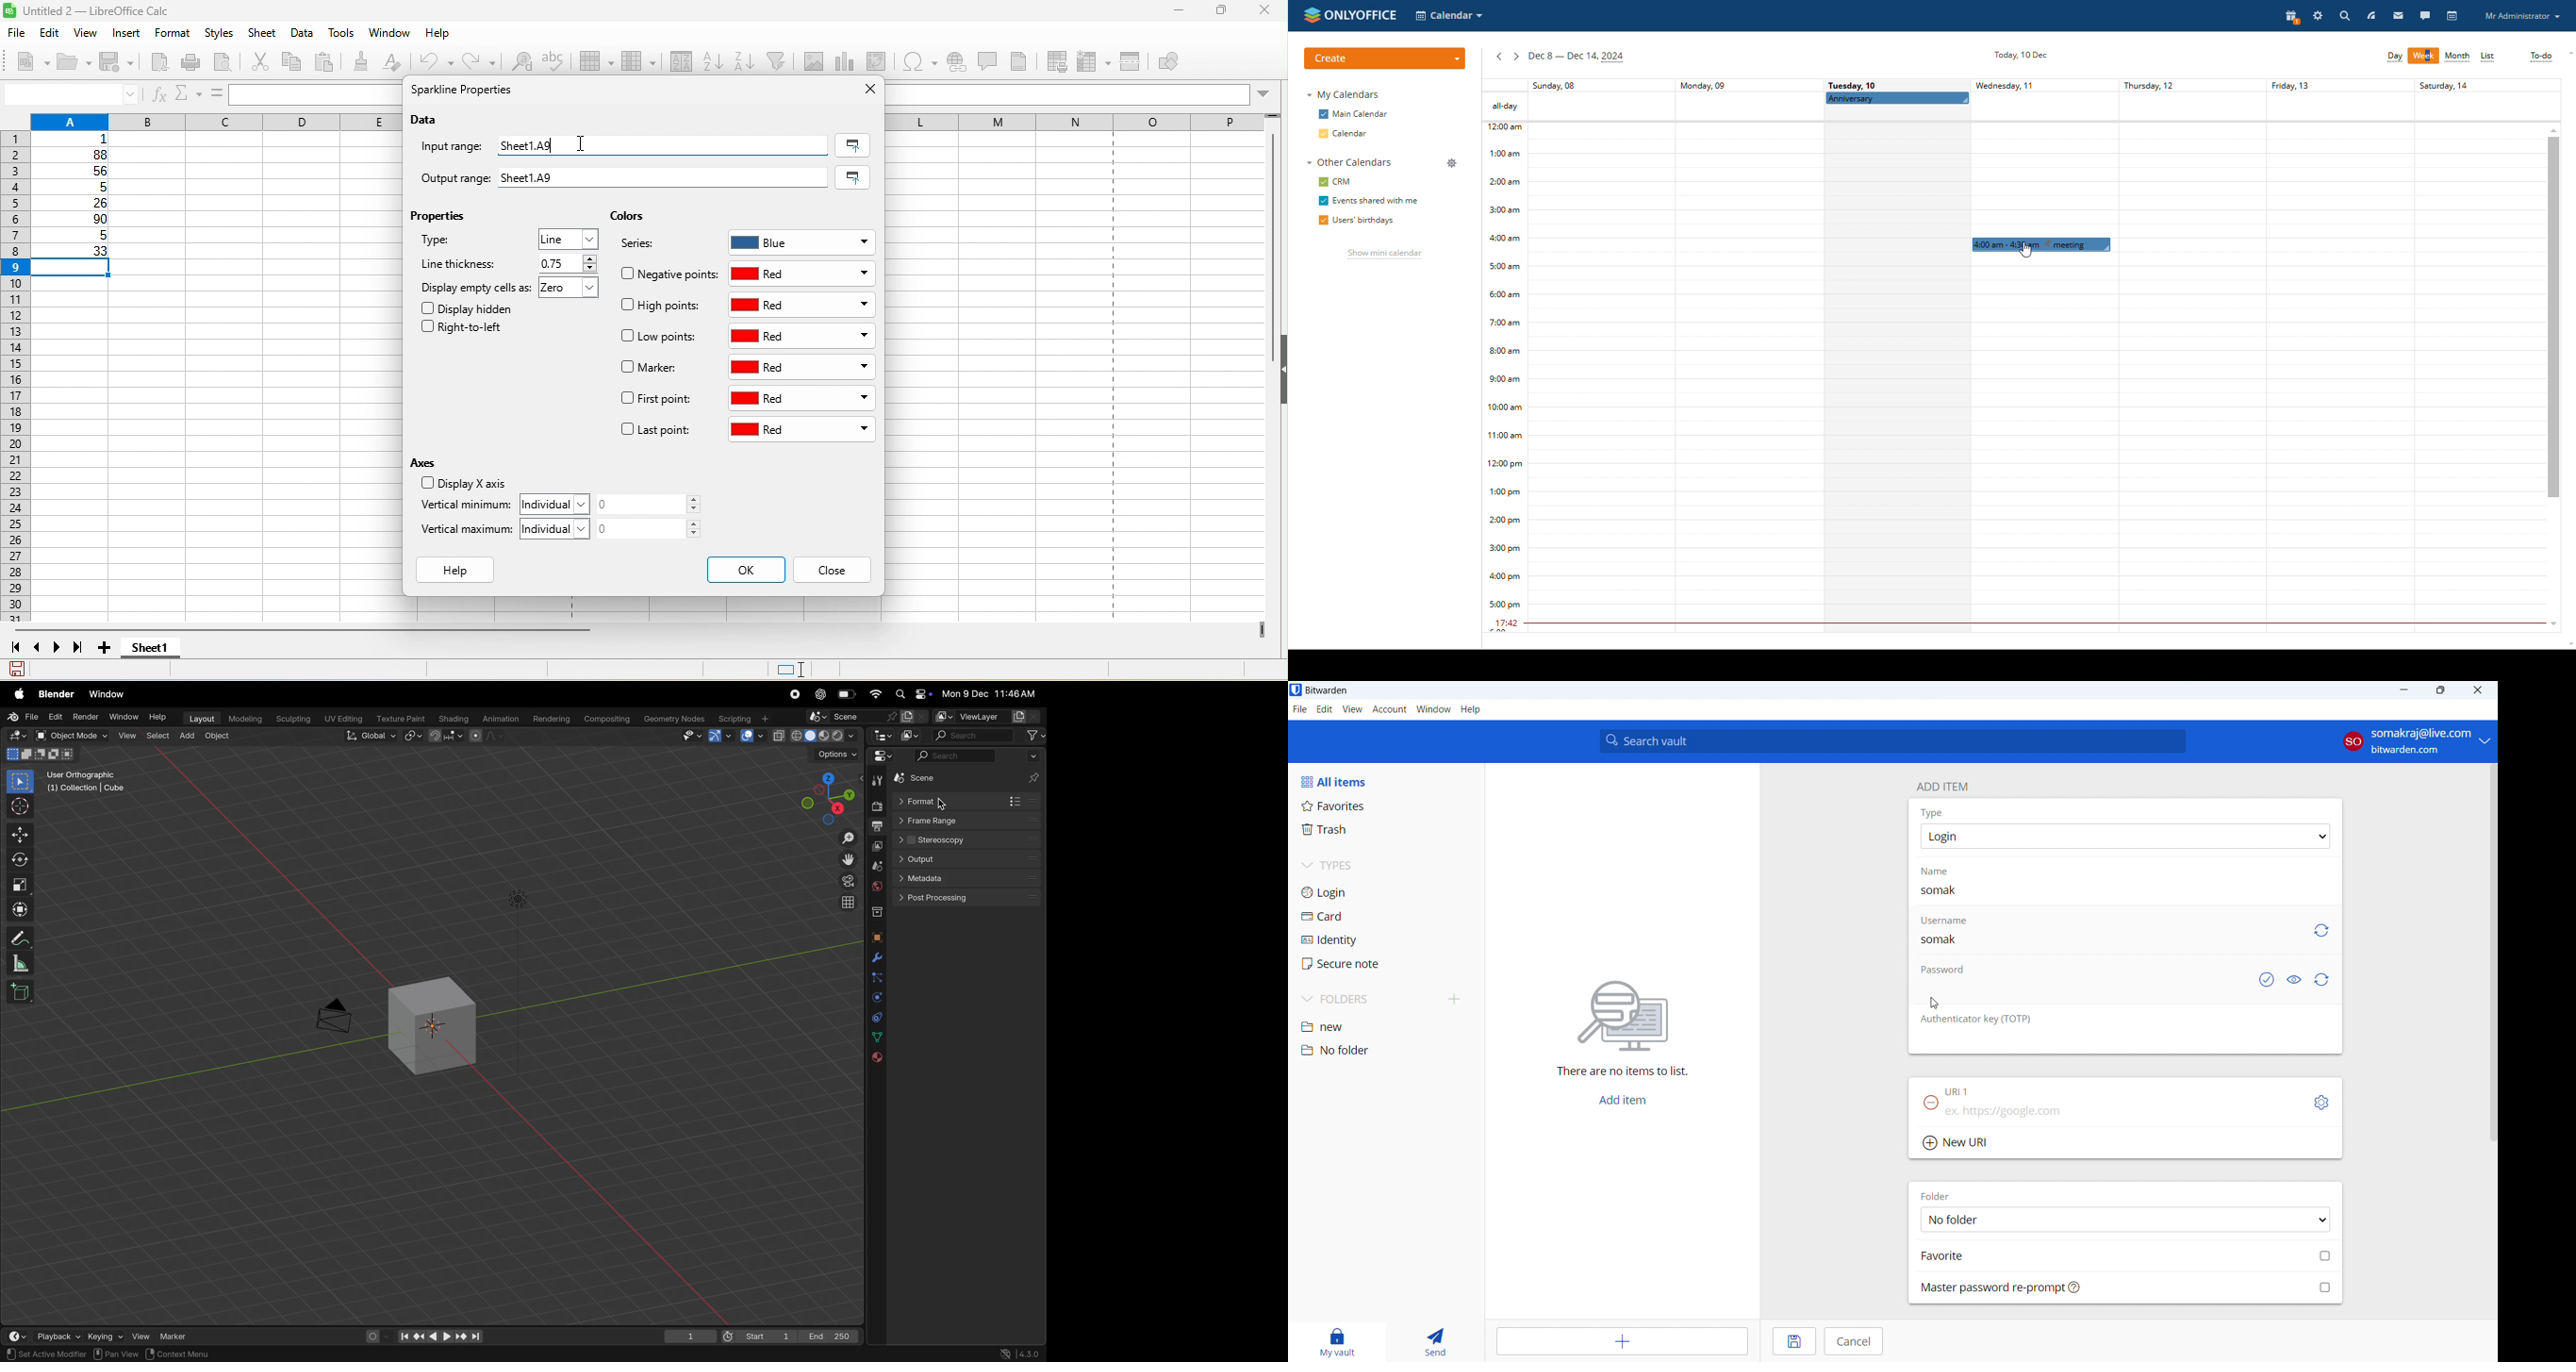 The height and width of the screenshot is (1372, 2576). I want to click on properties, so click(442, 220).